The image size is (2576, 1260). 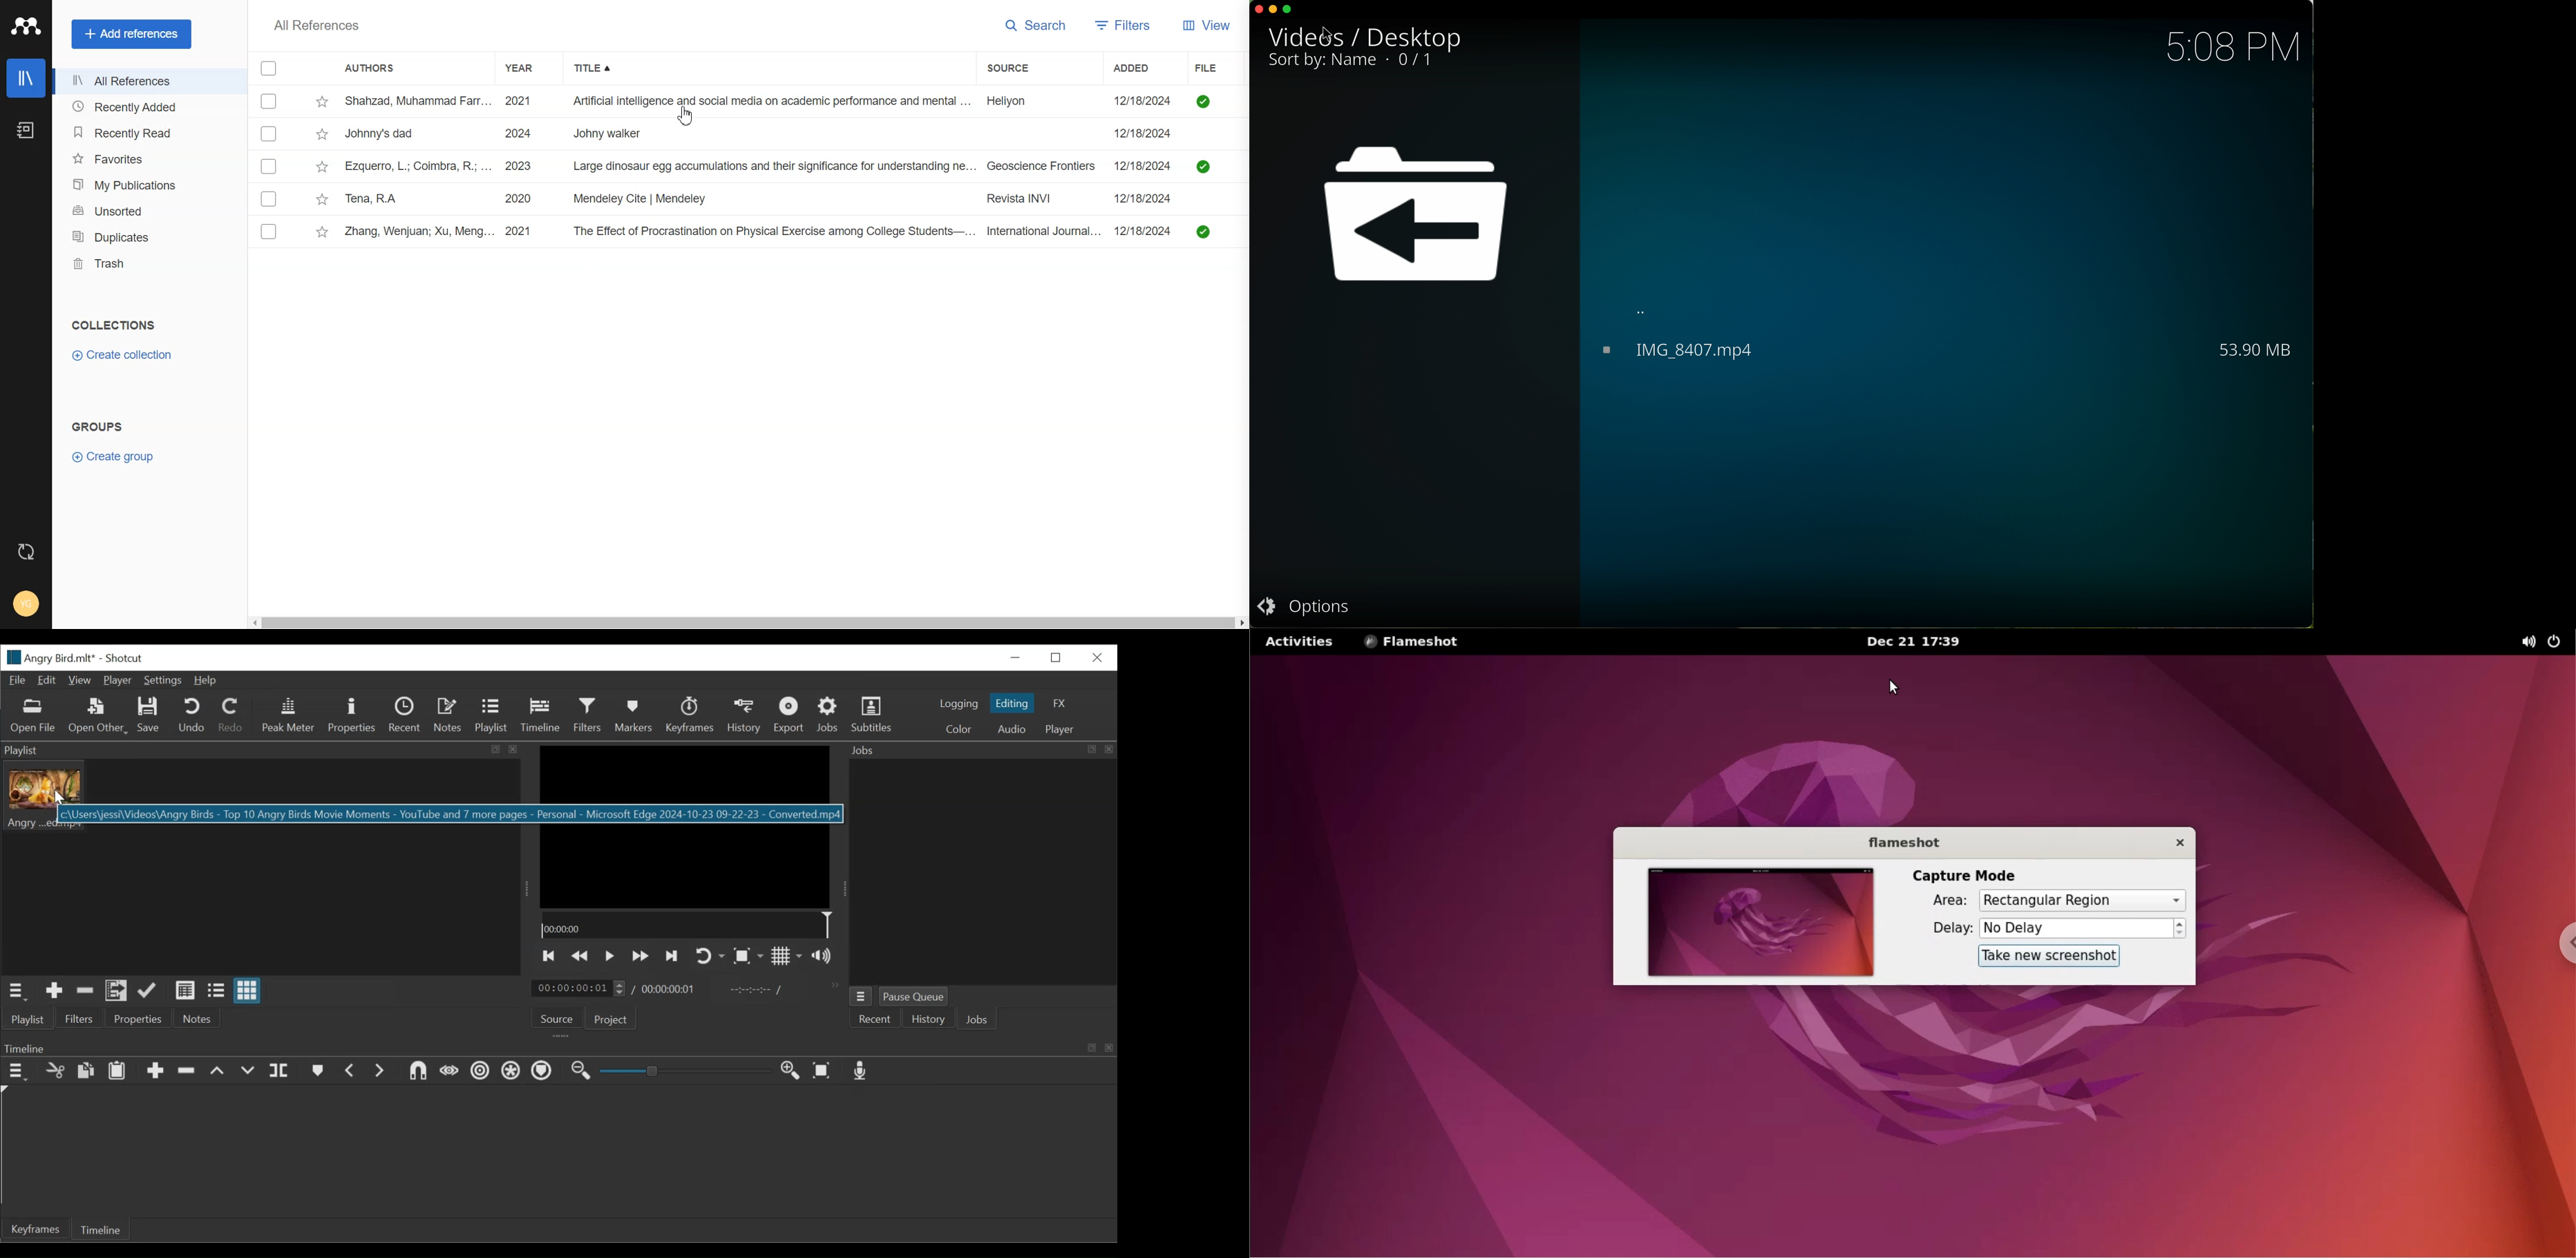 What do you see at coordinates (82, 1019) in the screenshot?
I see `Filters` at bounding box center [82, 1019].